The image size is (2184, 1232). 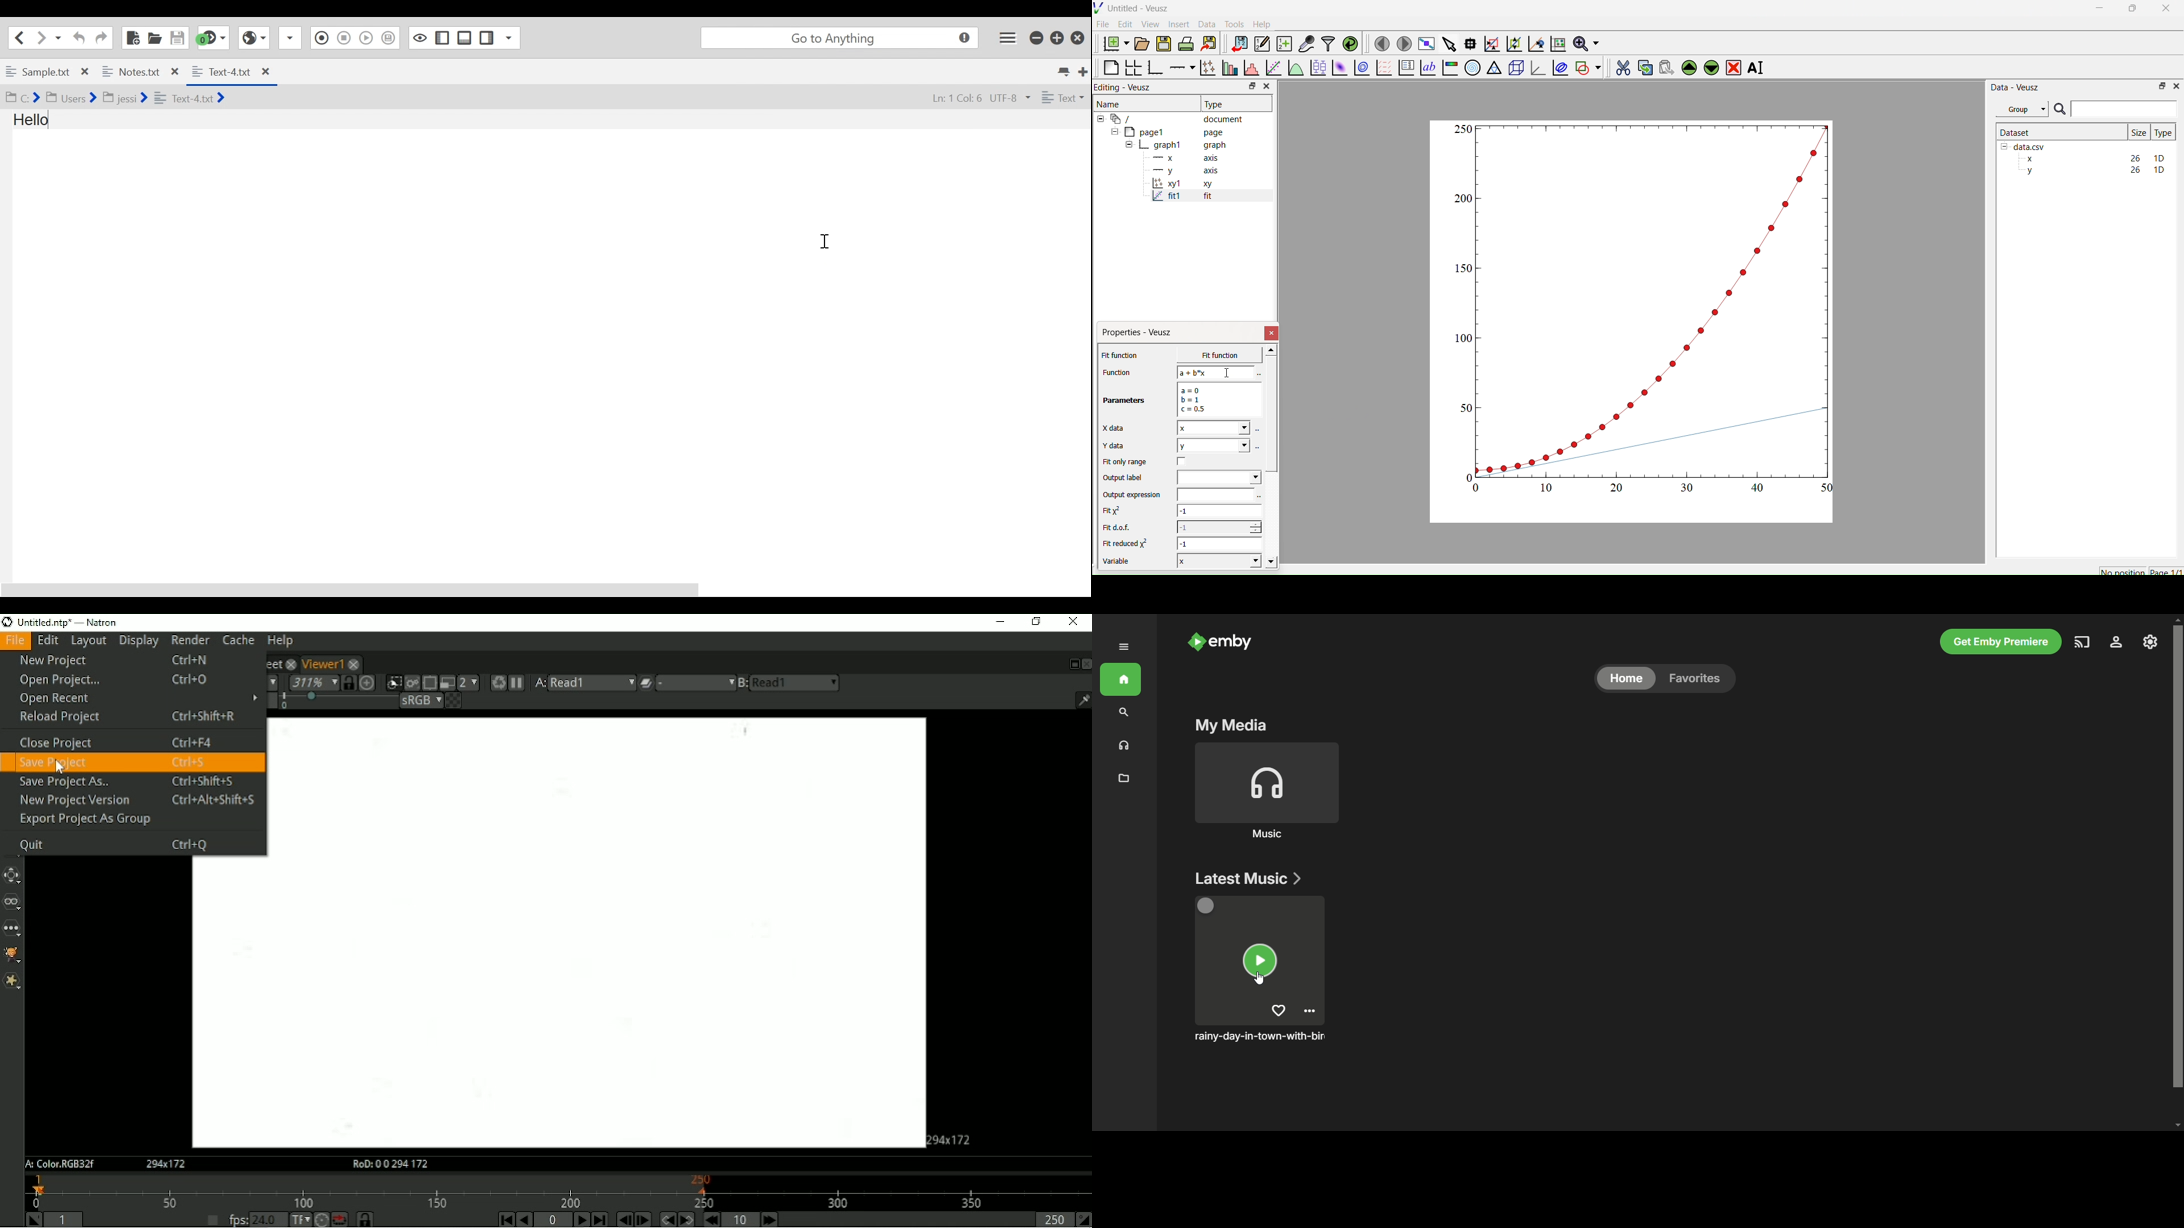 I want to click on get Emby premier, so click(x=2001, y=641).